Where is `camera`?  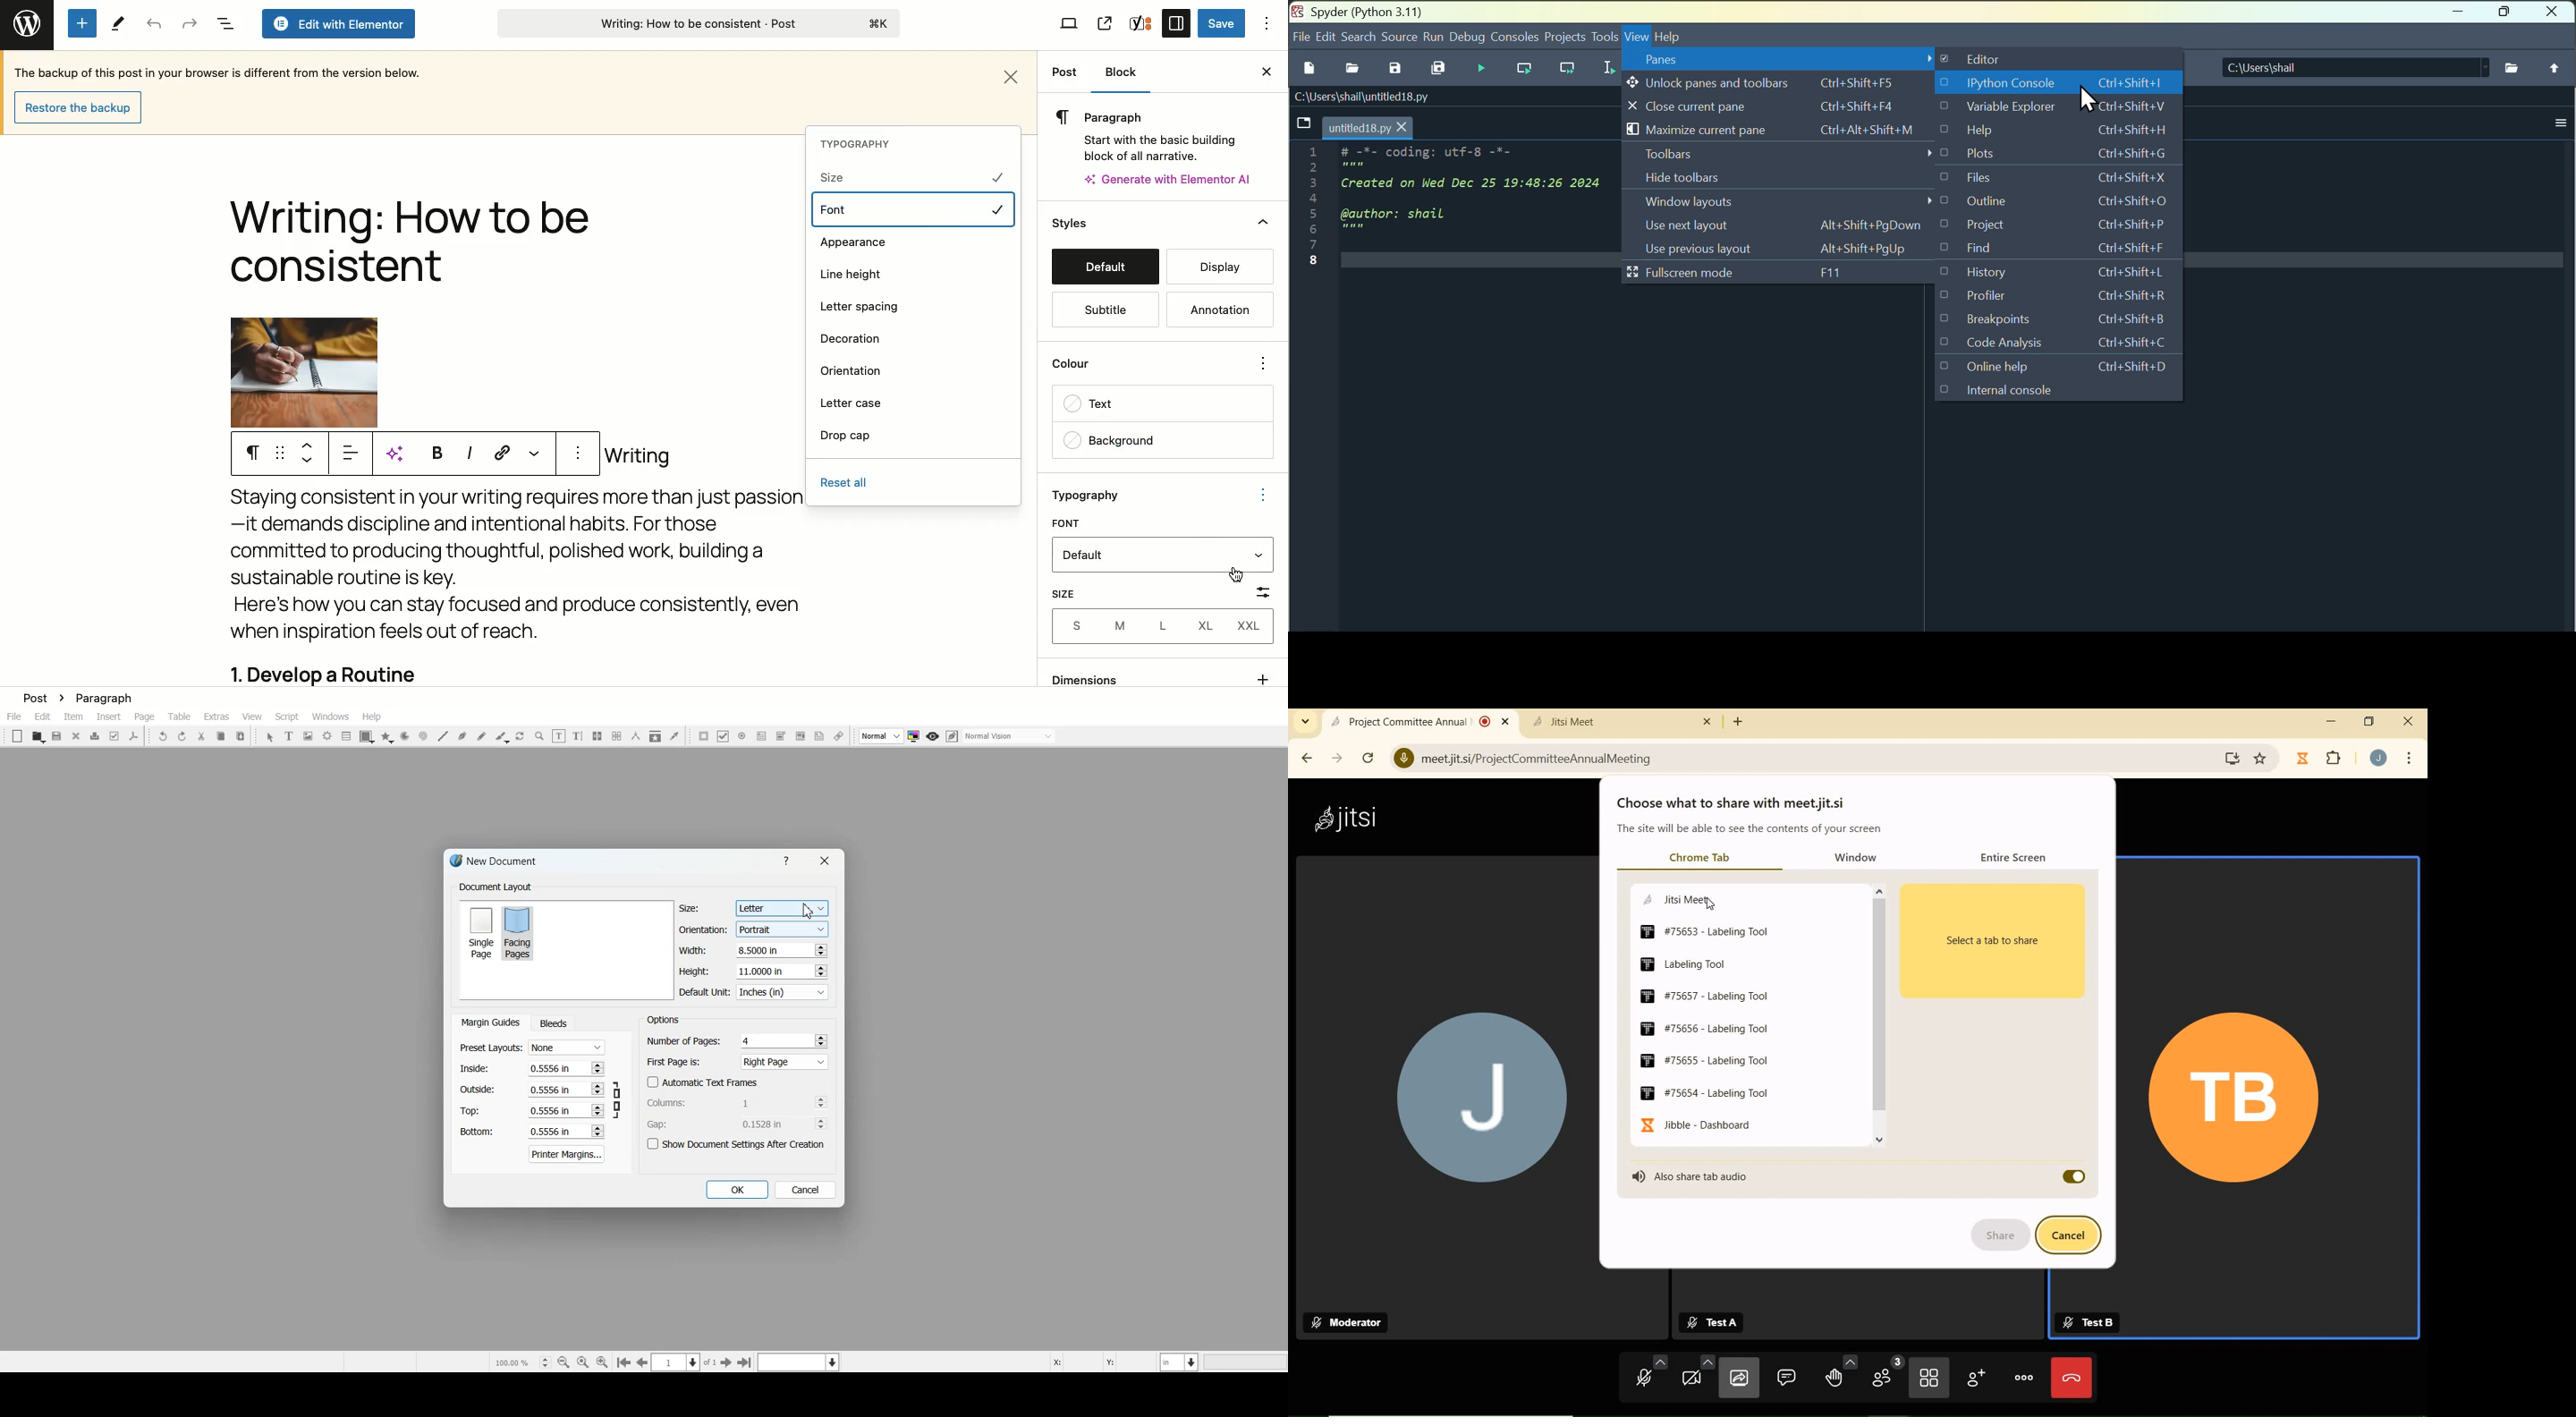
camera is located at coordinates (1696, 1374).